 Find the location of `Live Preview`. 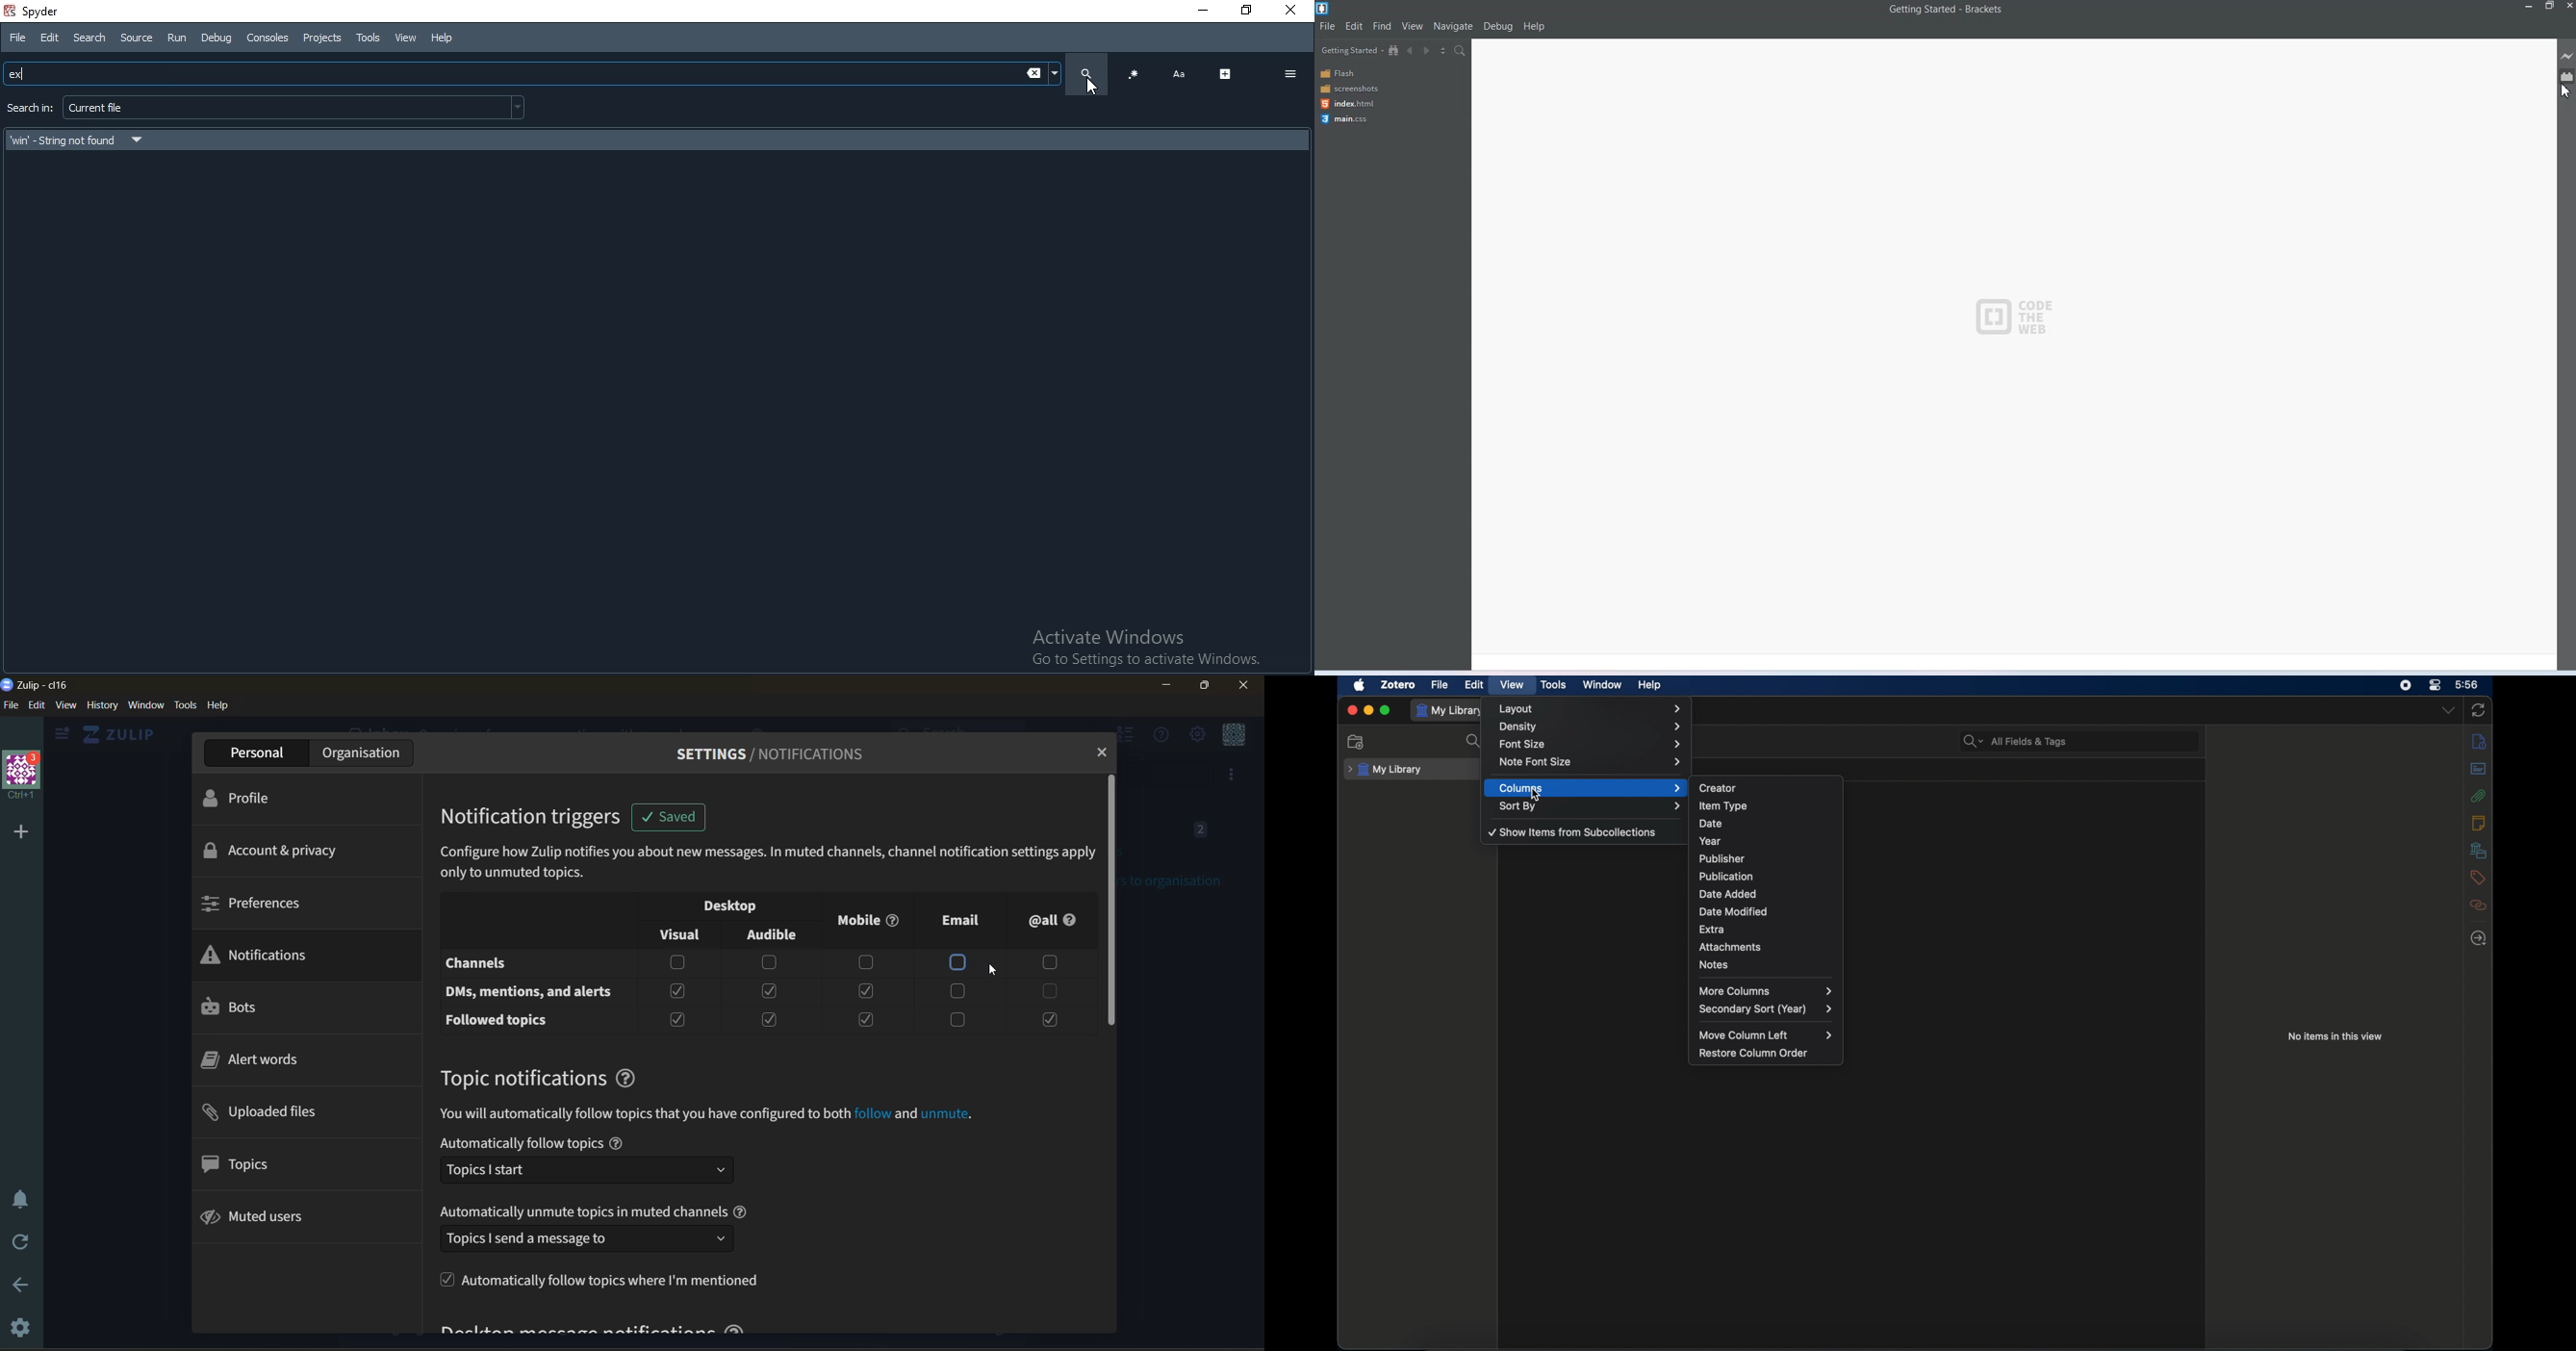

Live Preview is located at coordinates (2566, 56).